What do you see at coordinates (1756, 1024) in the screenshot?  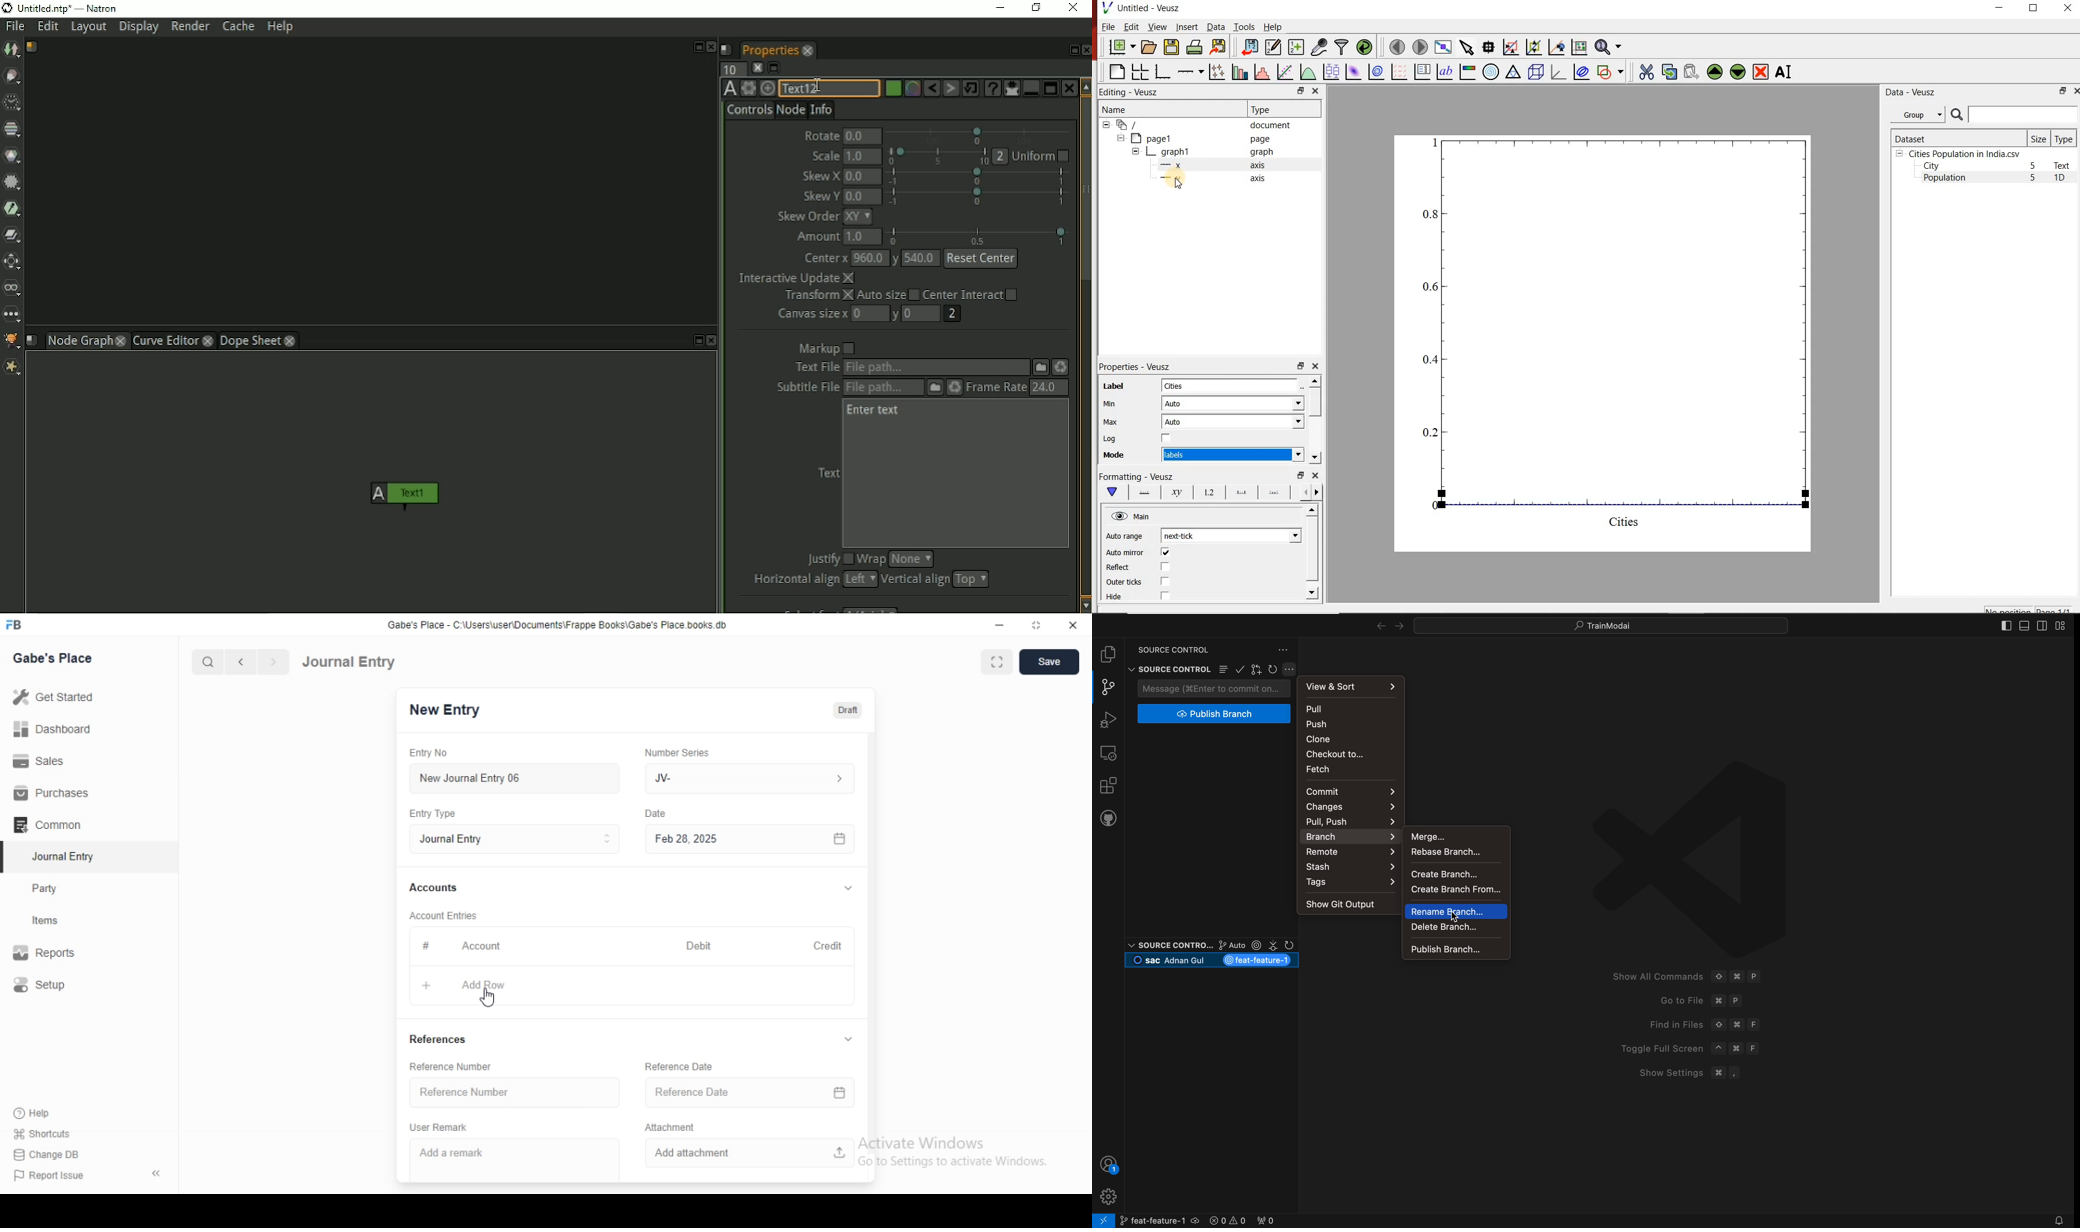 I see `F` at bounding box center [1756, 1024].